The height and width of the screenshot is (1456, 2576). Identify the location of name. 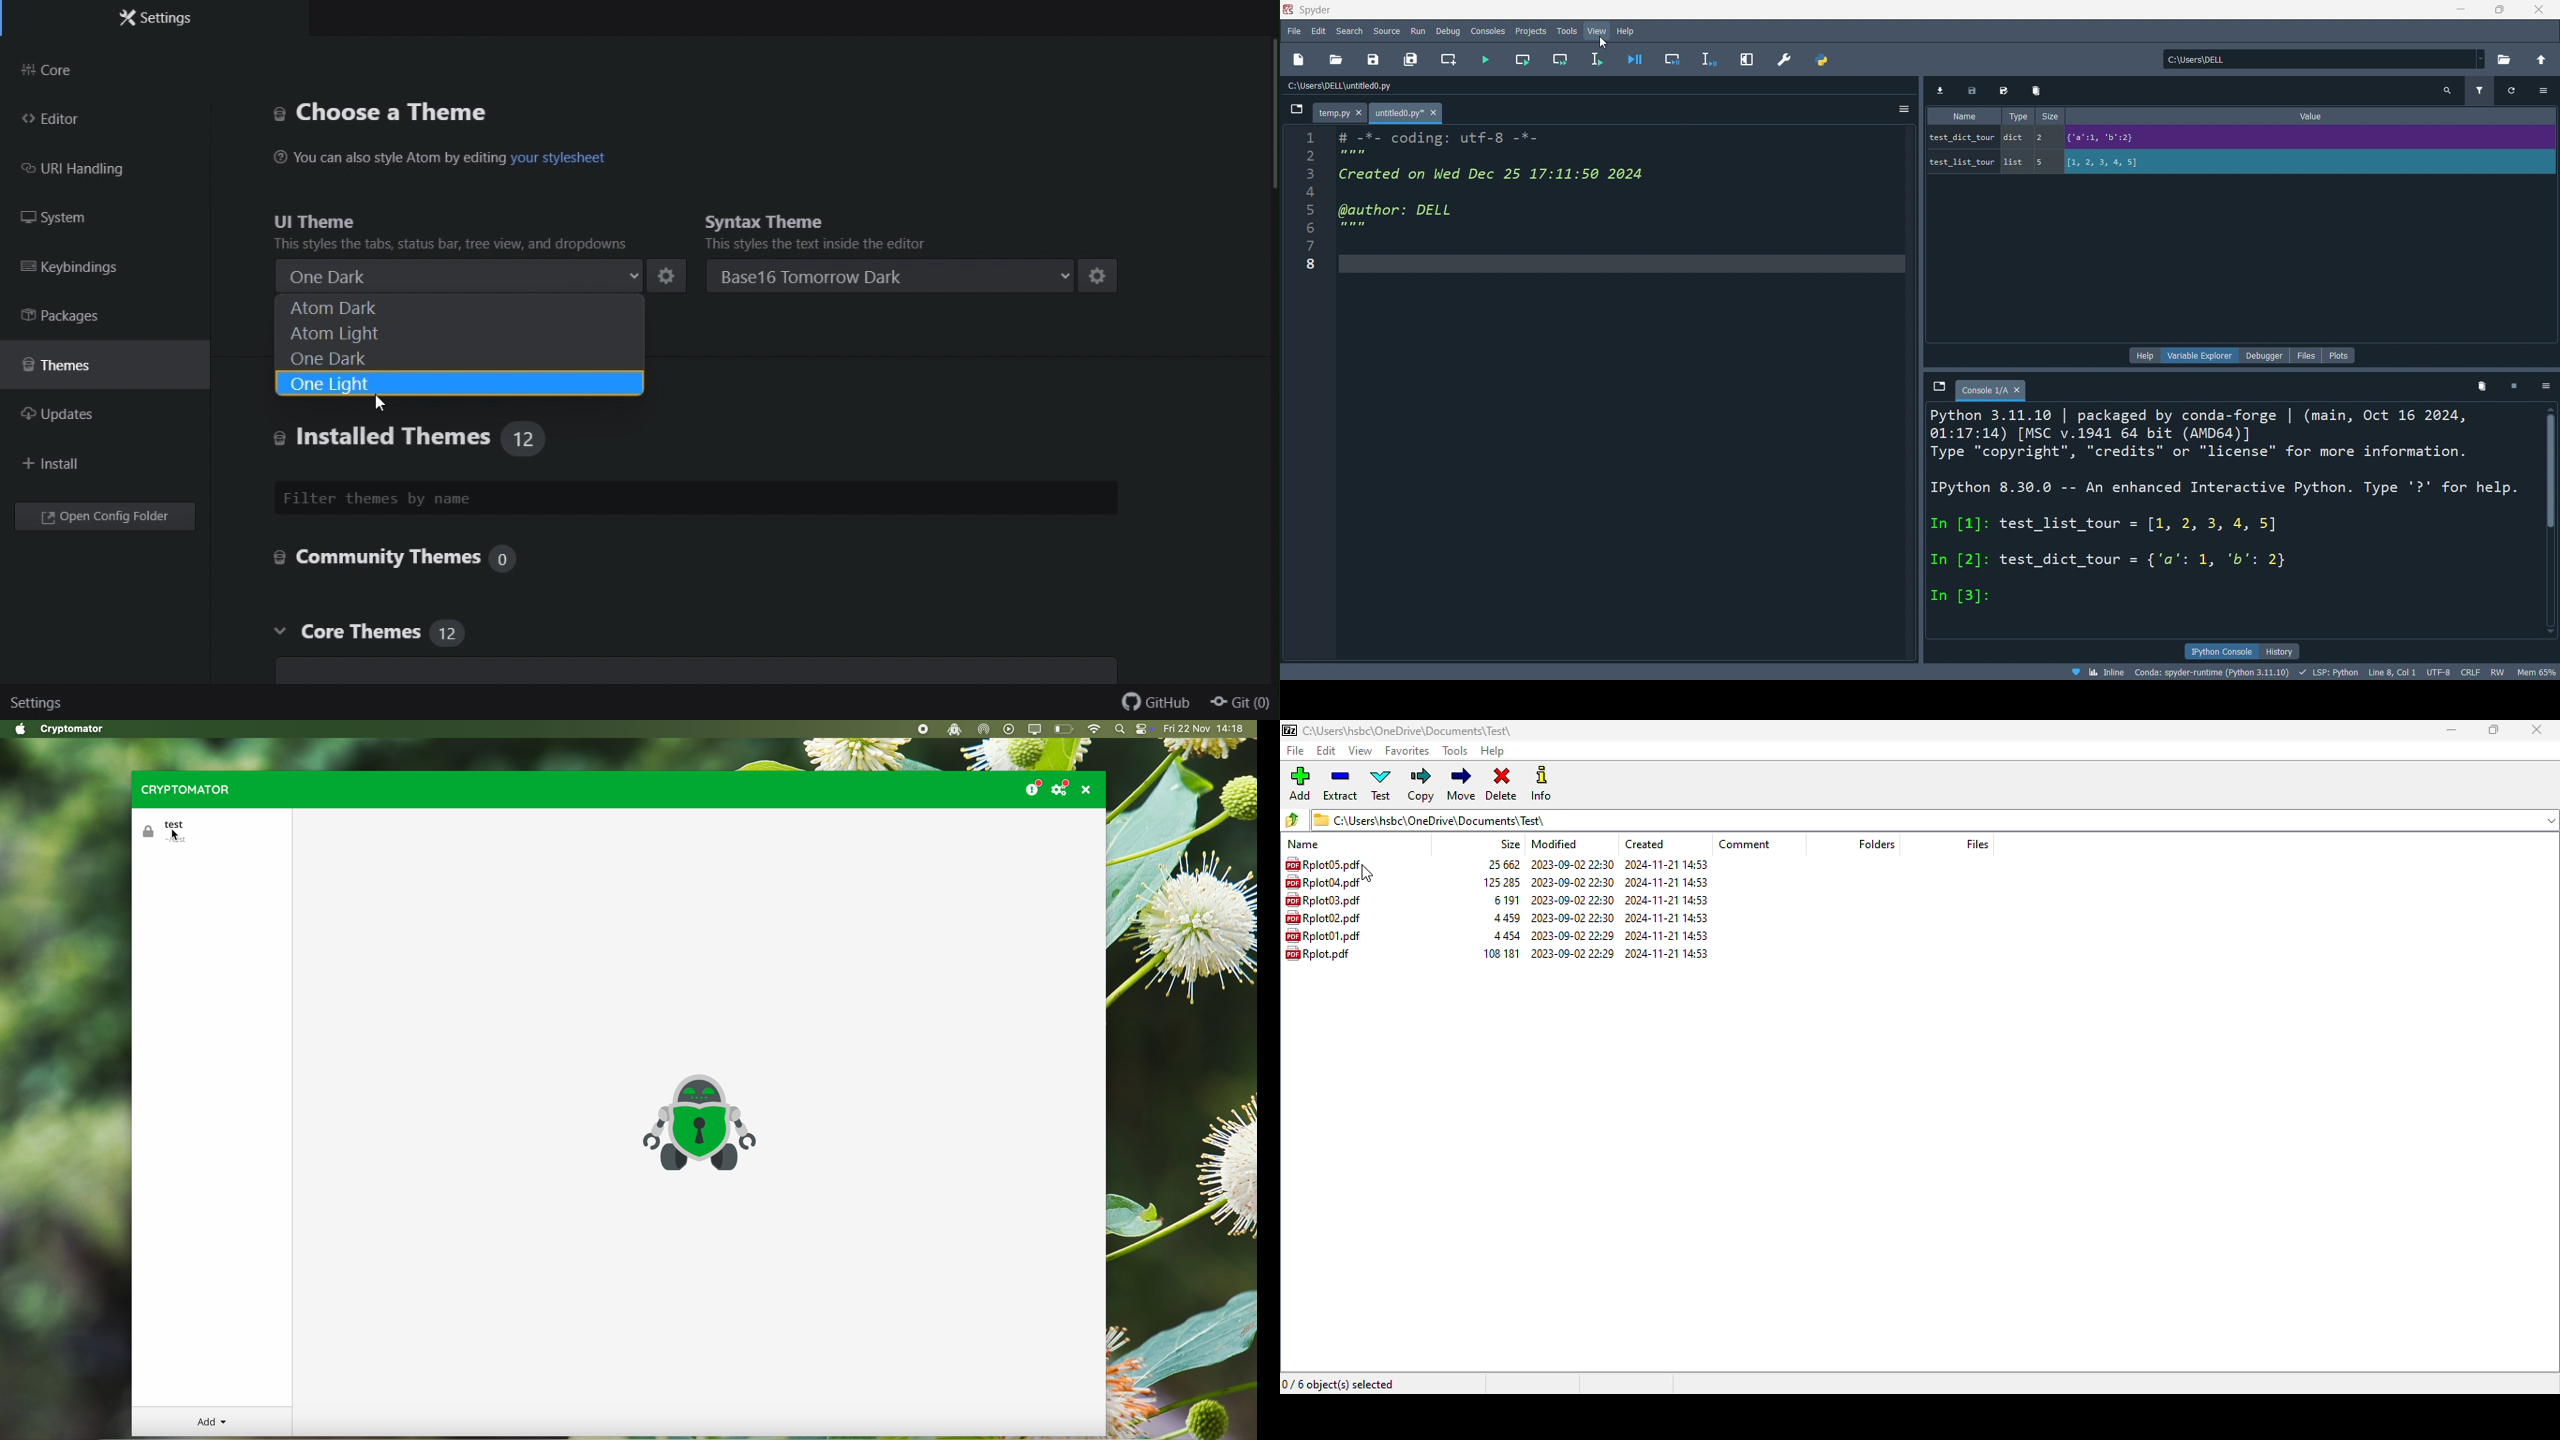
(1303, 844).